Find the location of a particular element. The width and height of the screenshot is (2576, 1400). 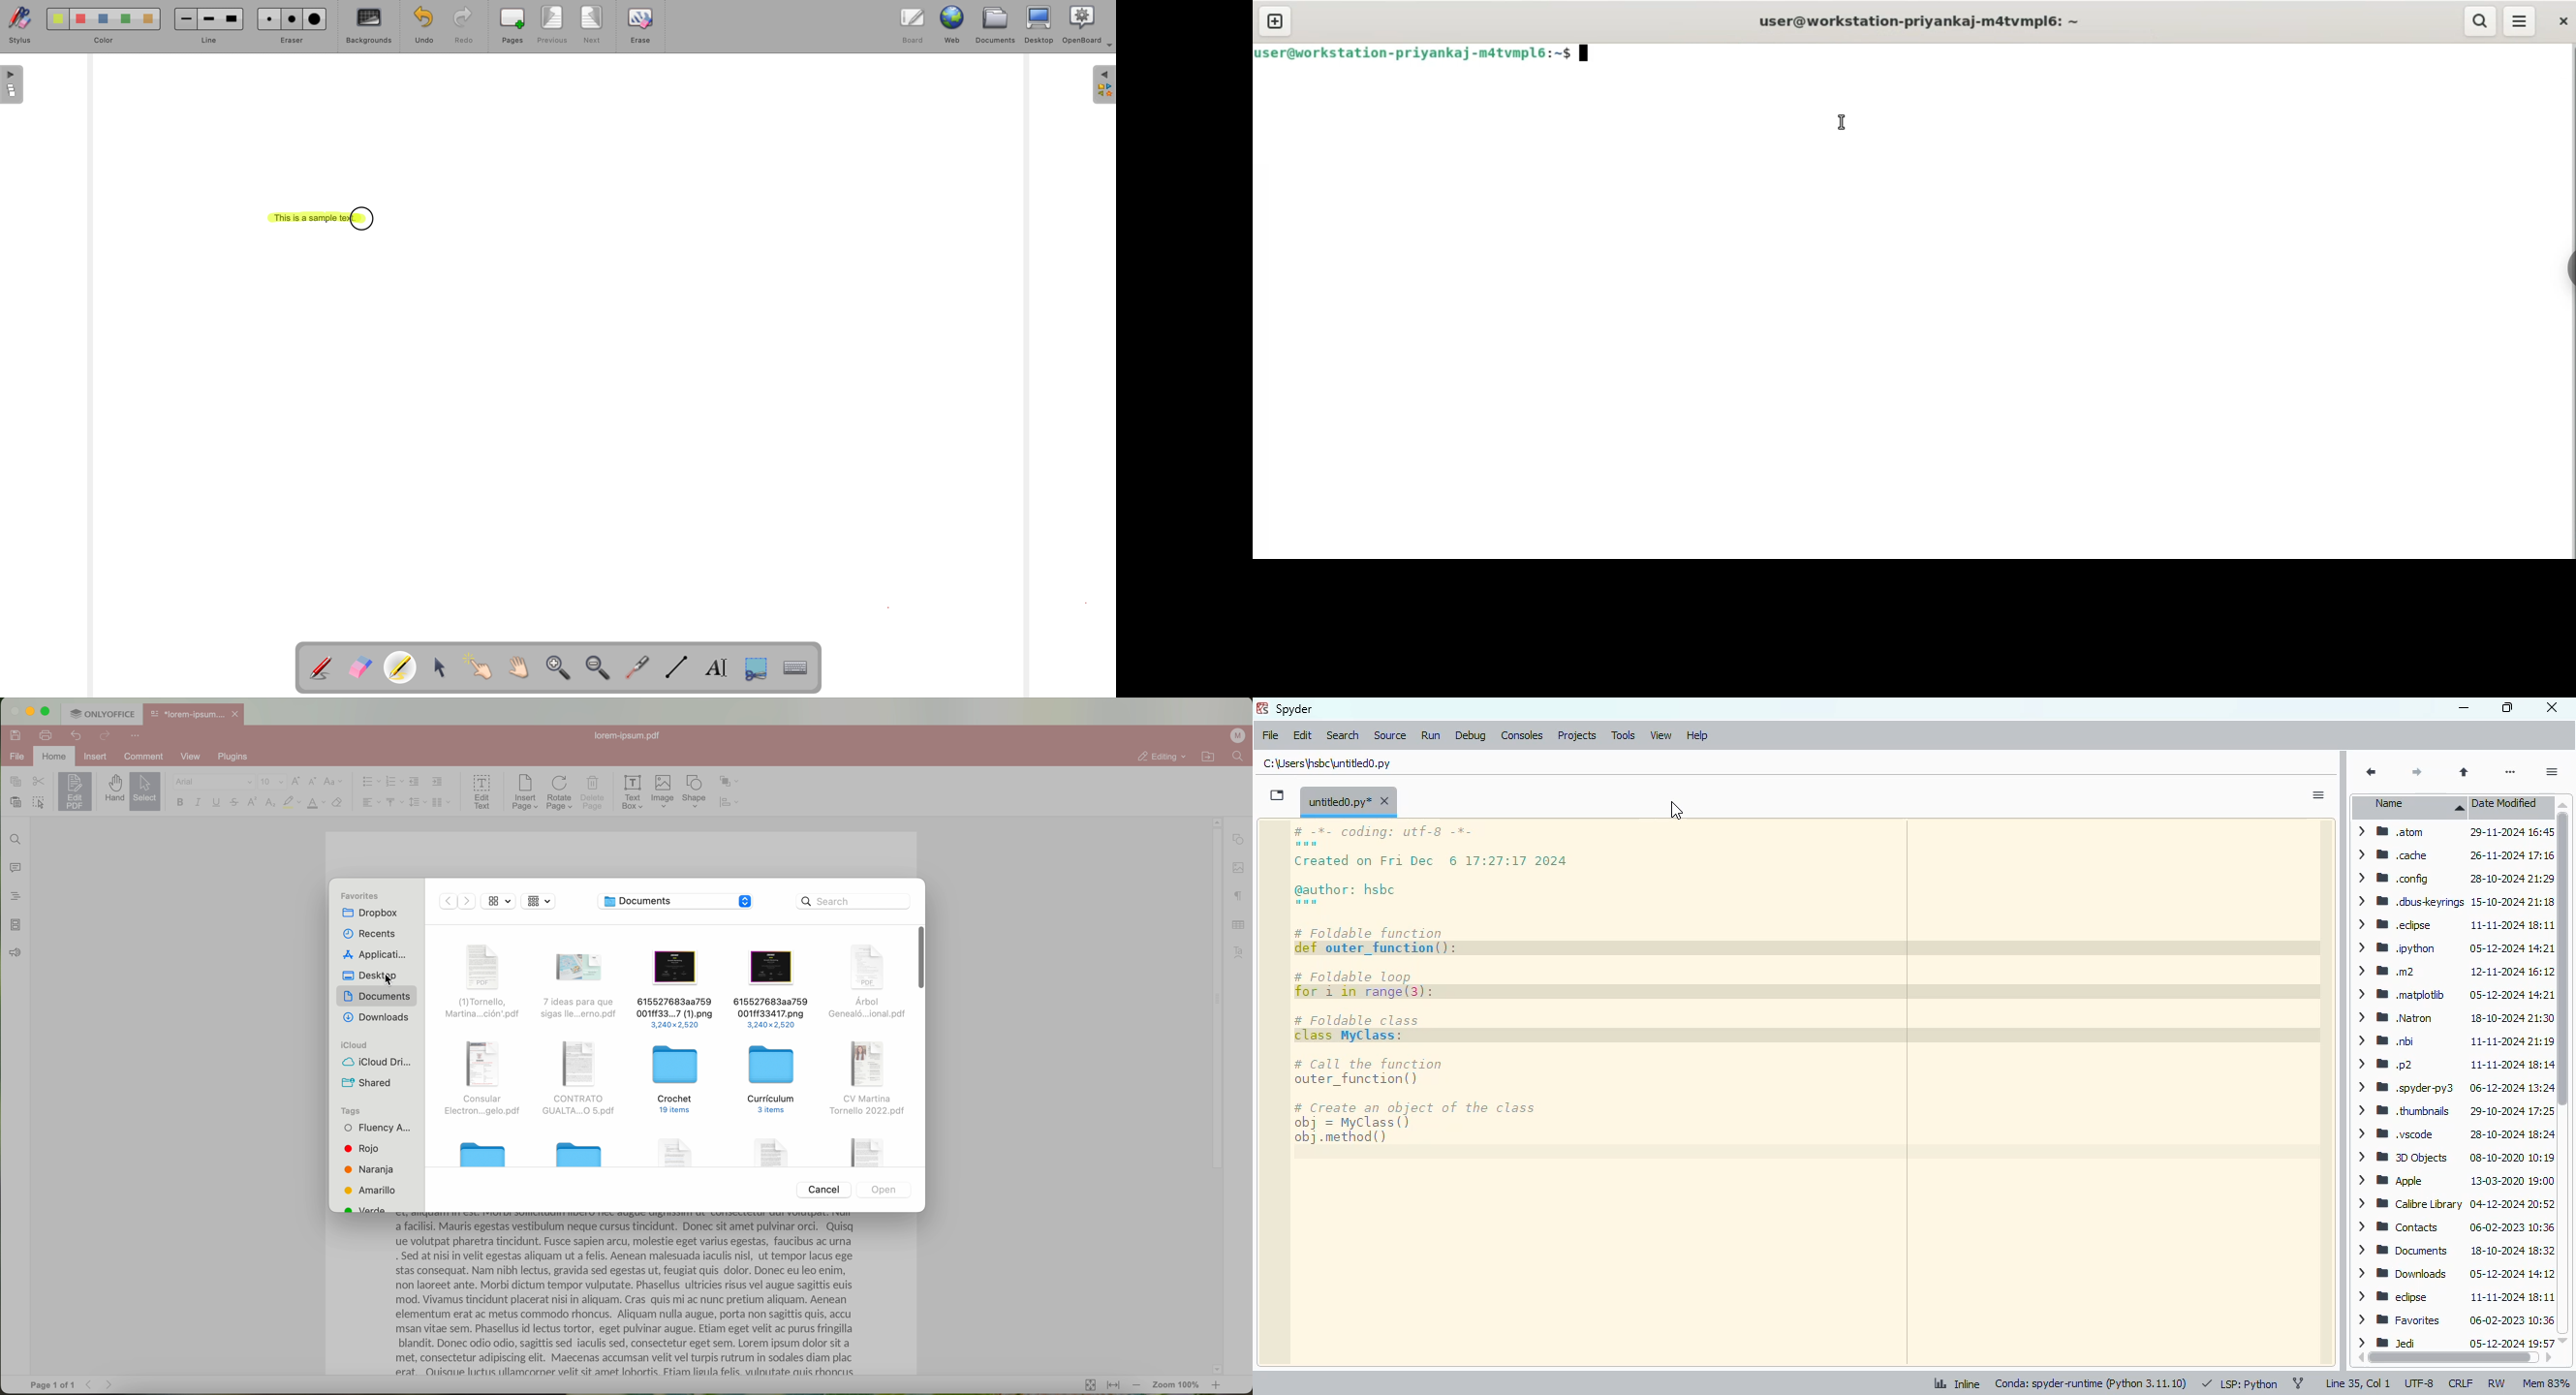

copy is located at coordinates (15, 782).